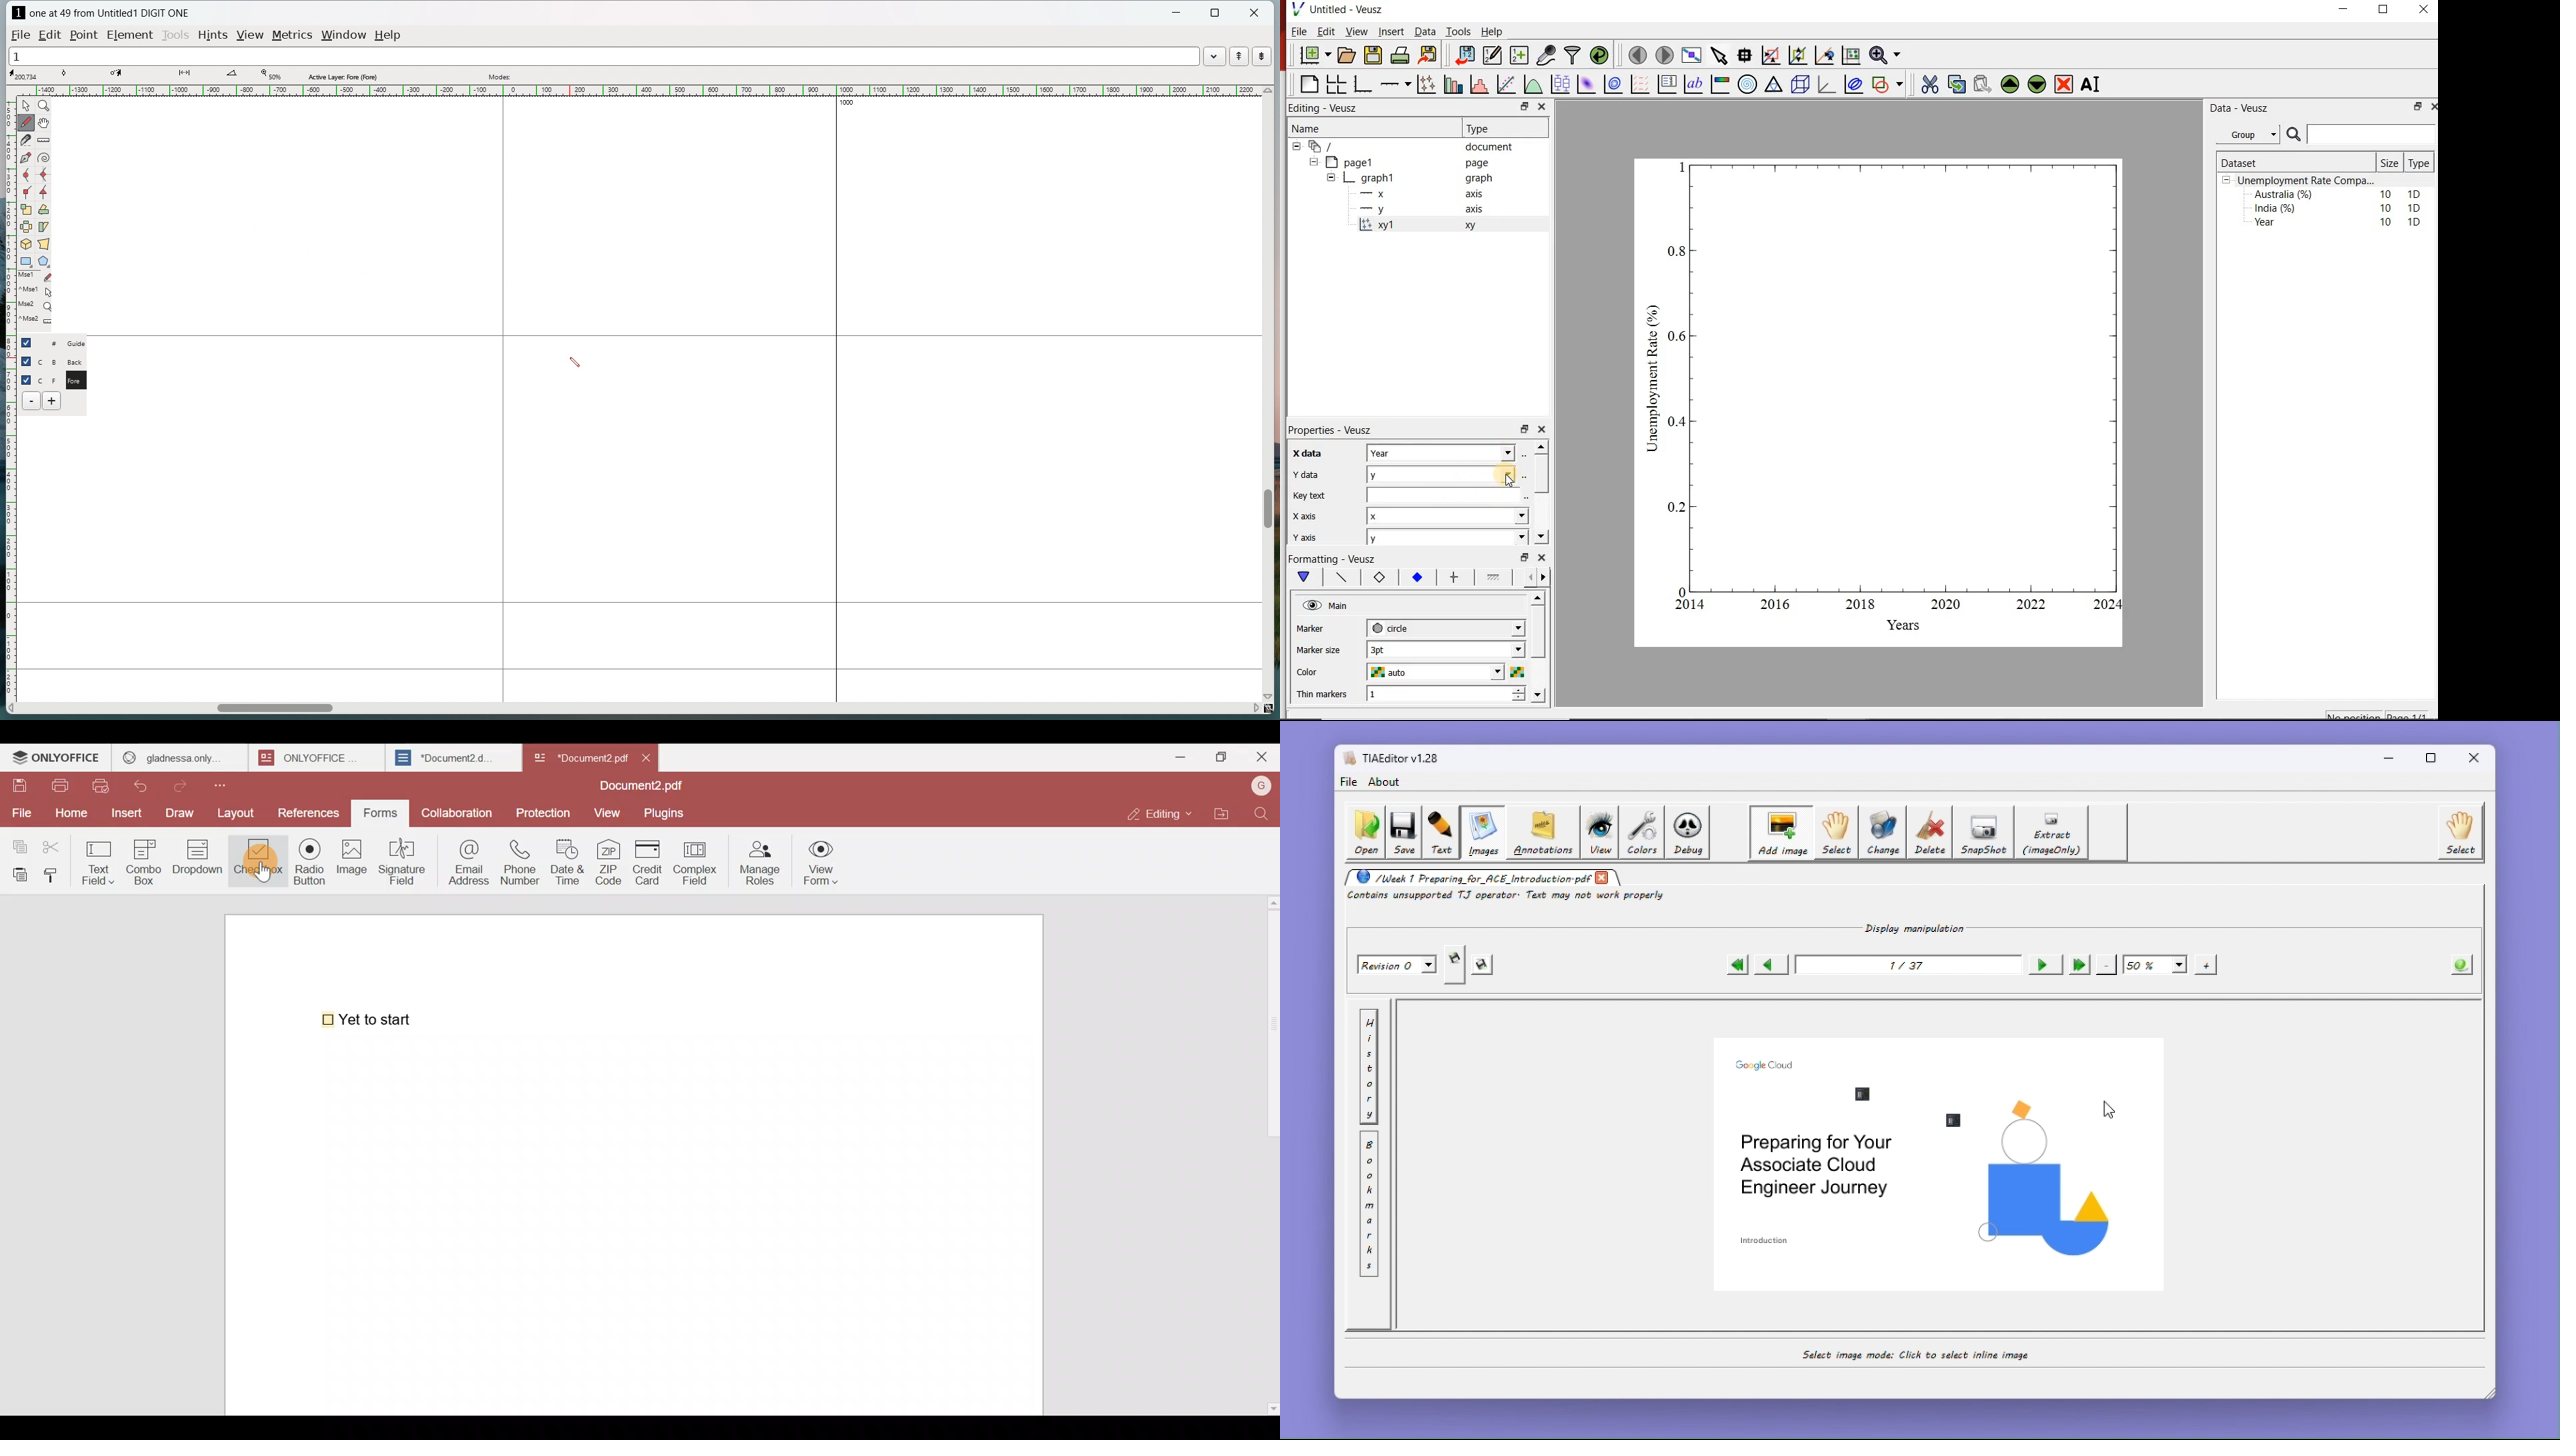  What do you see at coordinates (270, 75) in the screenshot?
I see `Zoom level ` at bounding box center [270, 75].